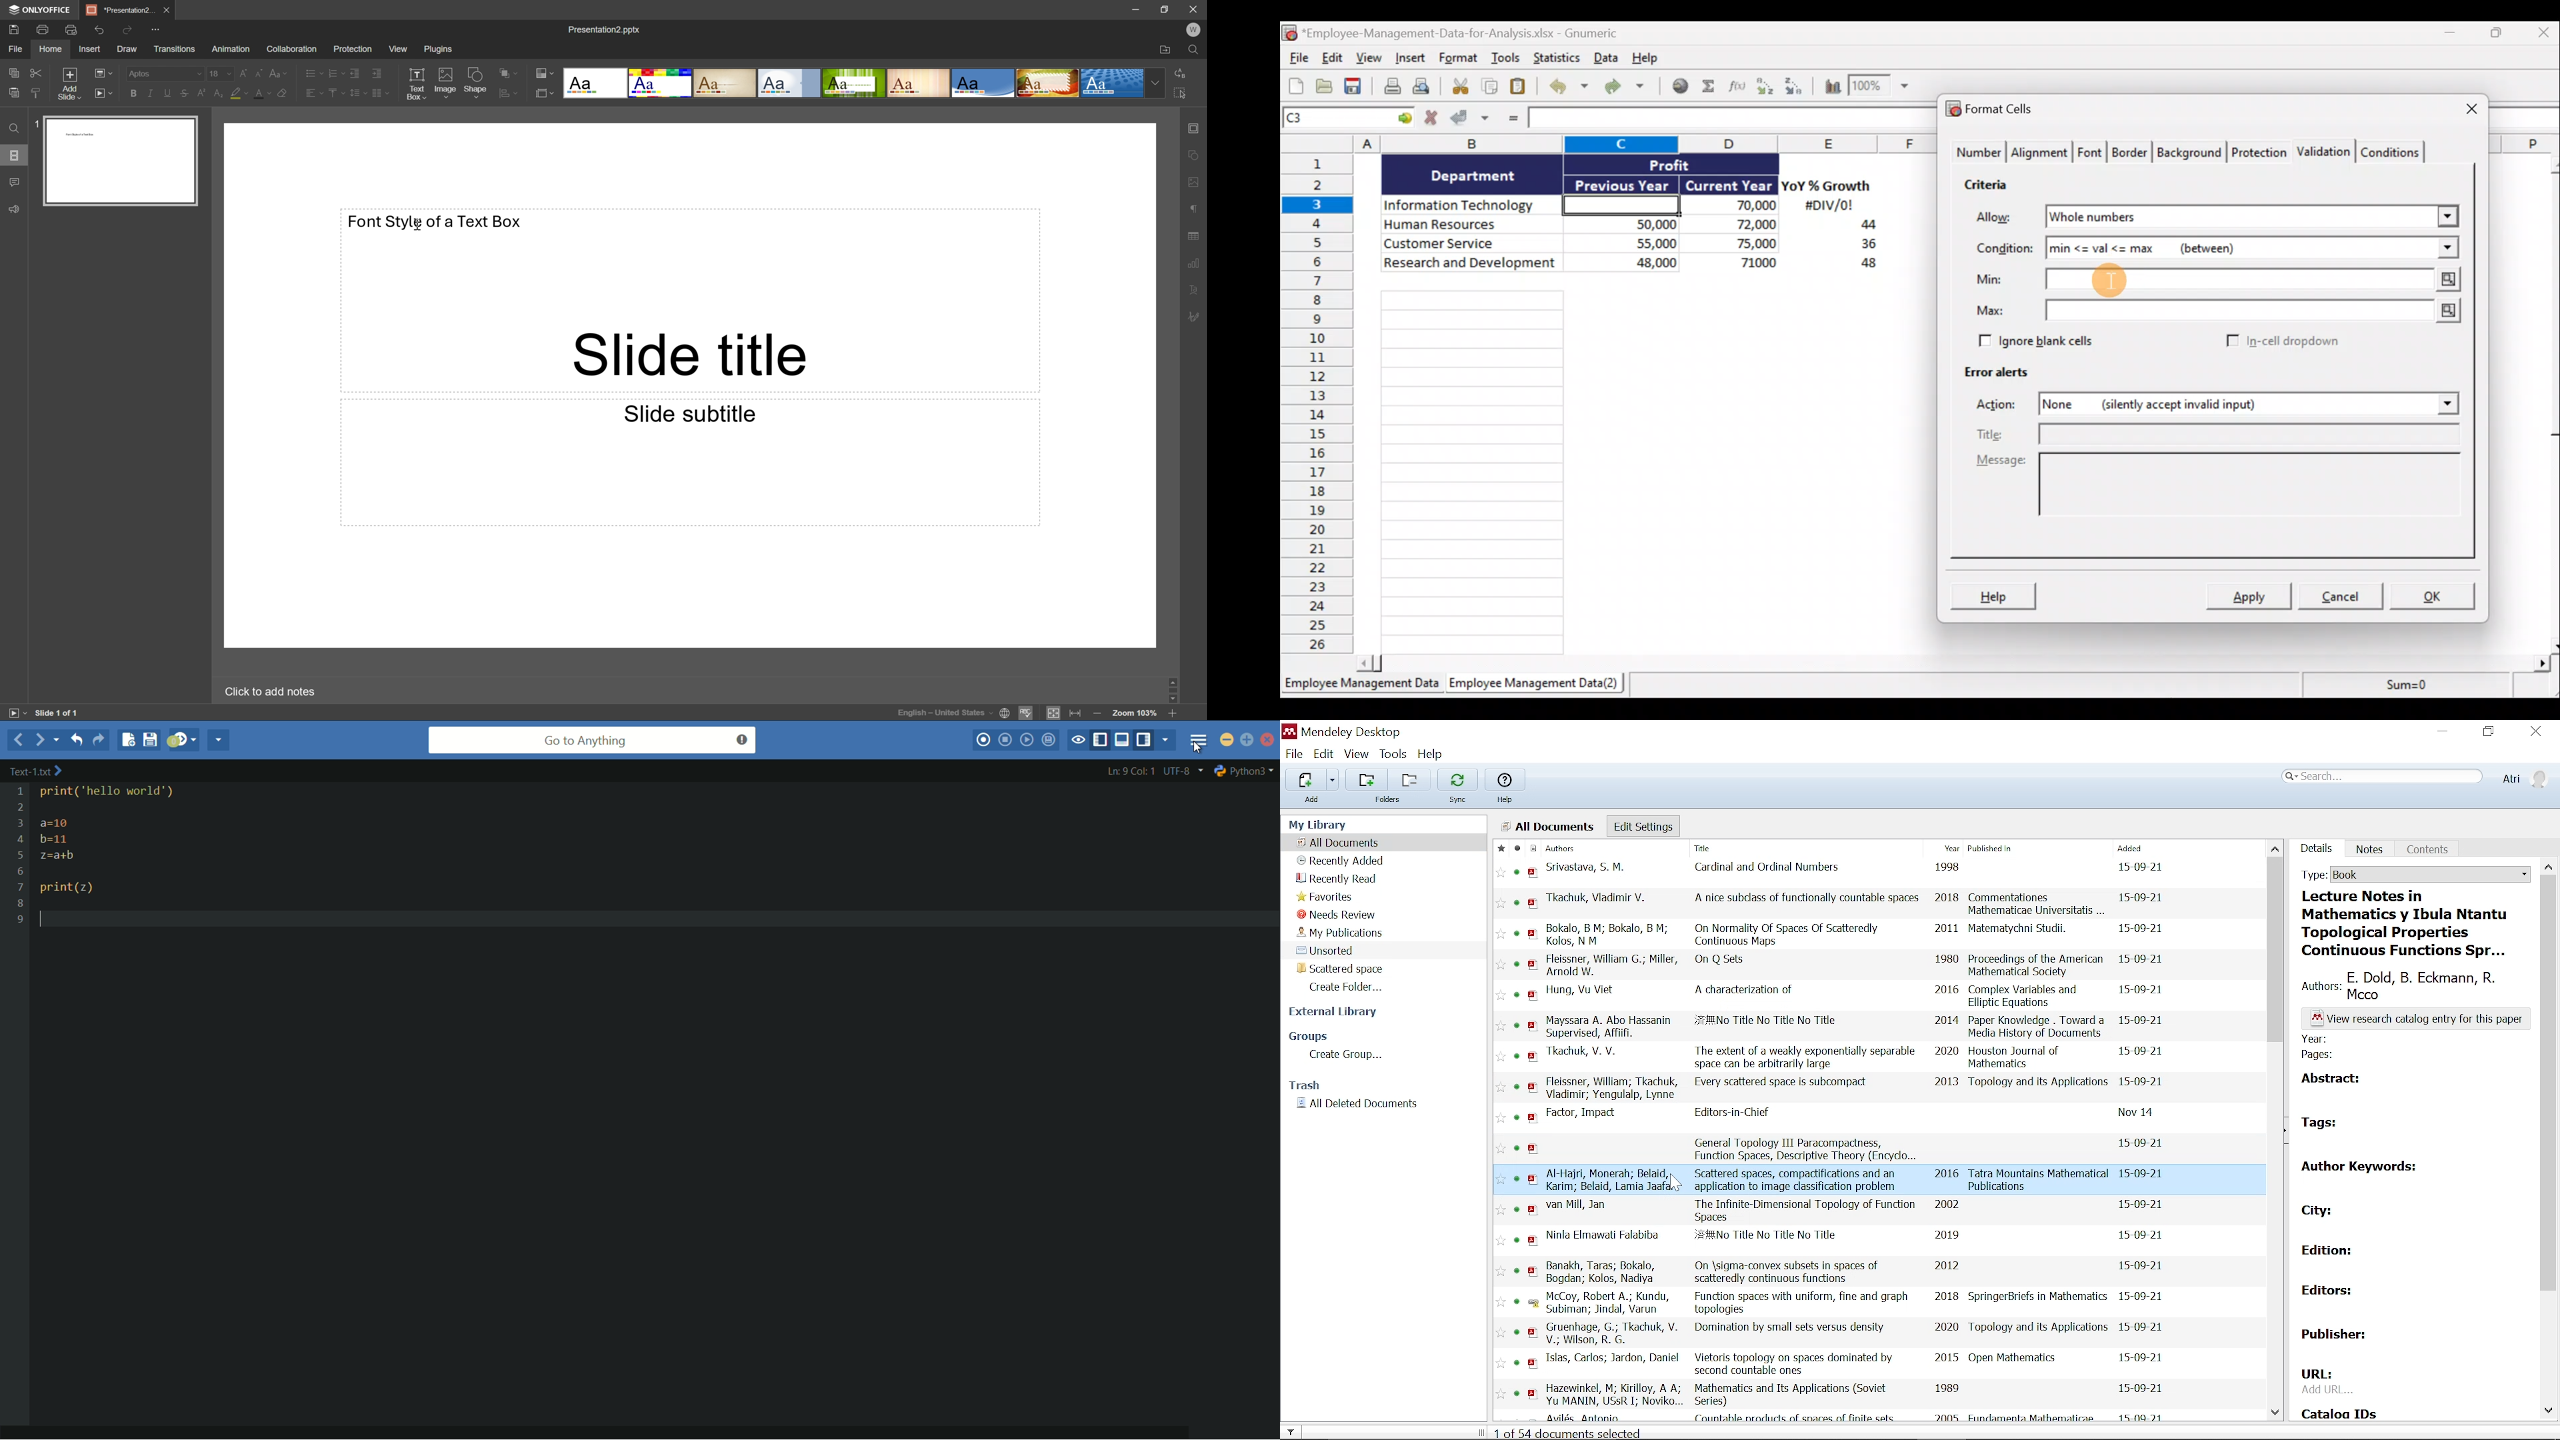  I want to click on title, so click(1805, 1210).